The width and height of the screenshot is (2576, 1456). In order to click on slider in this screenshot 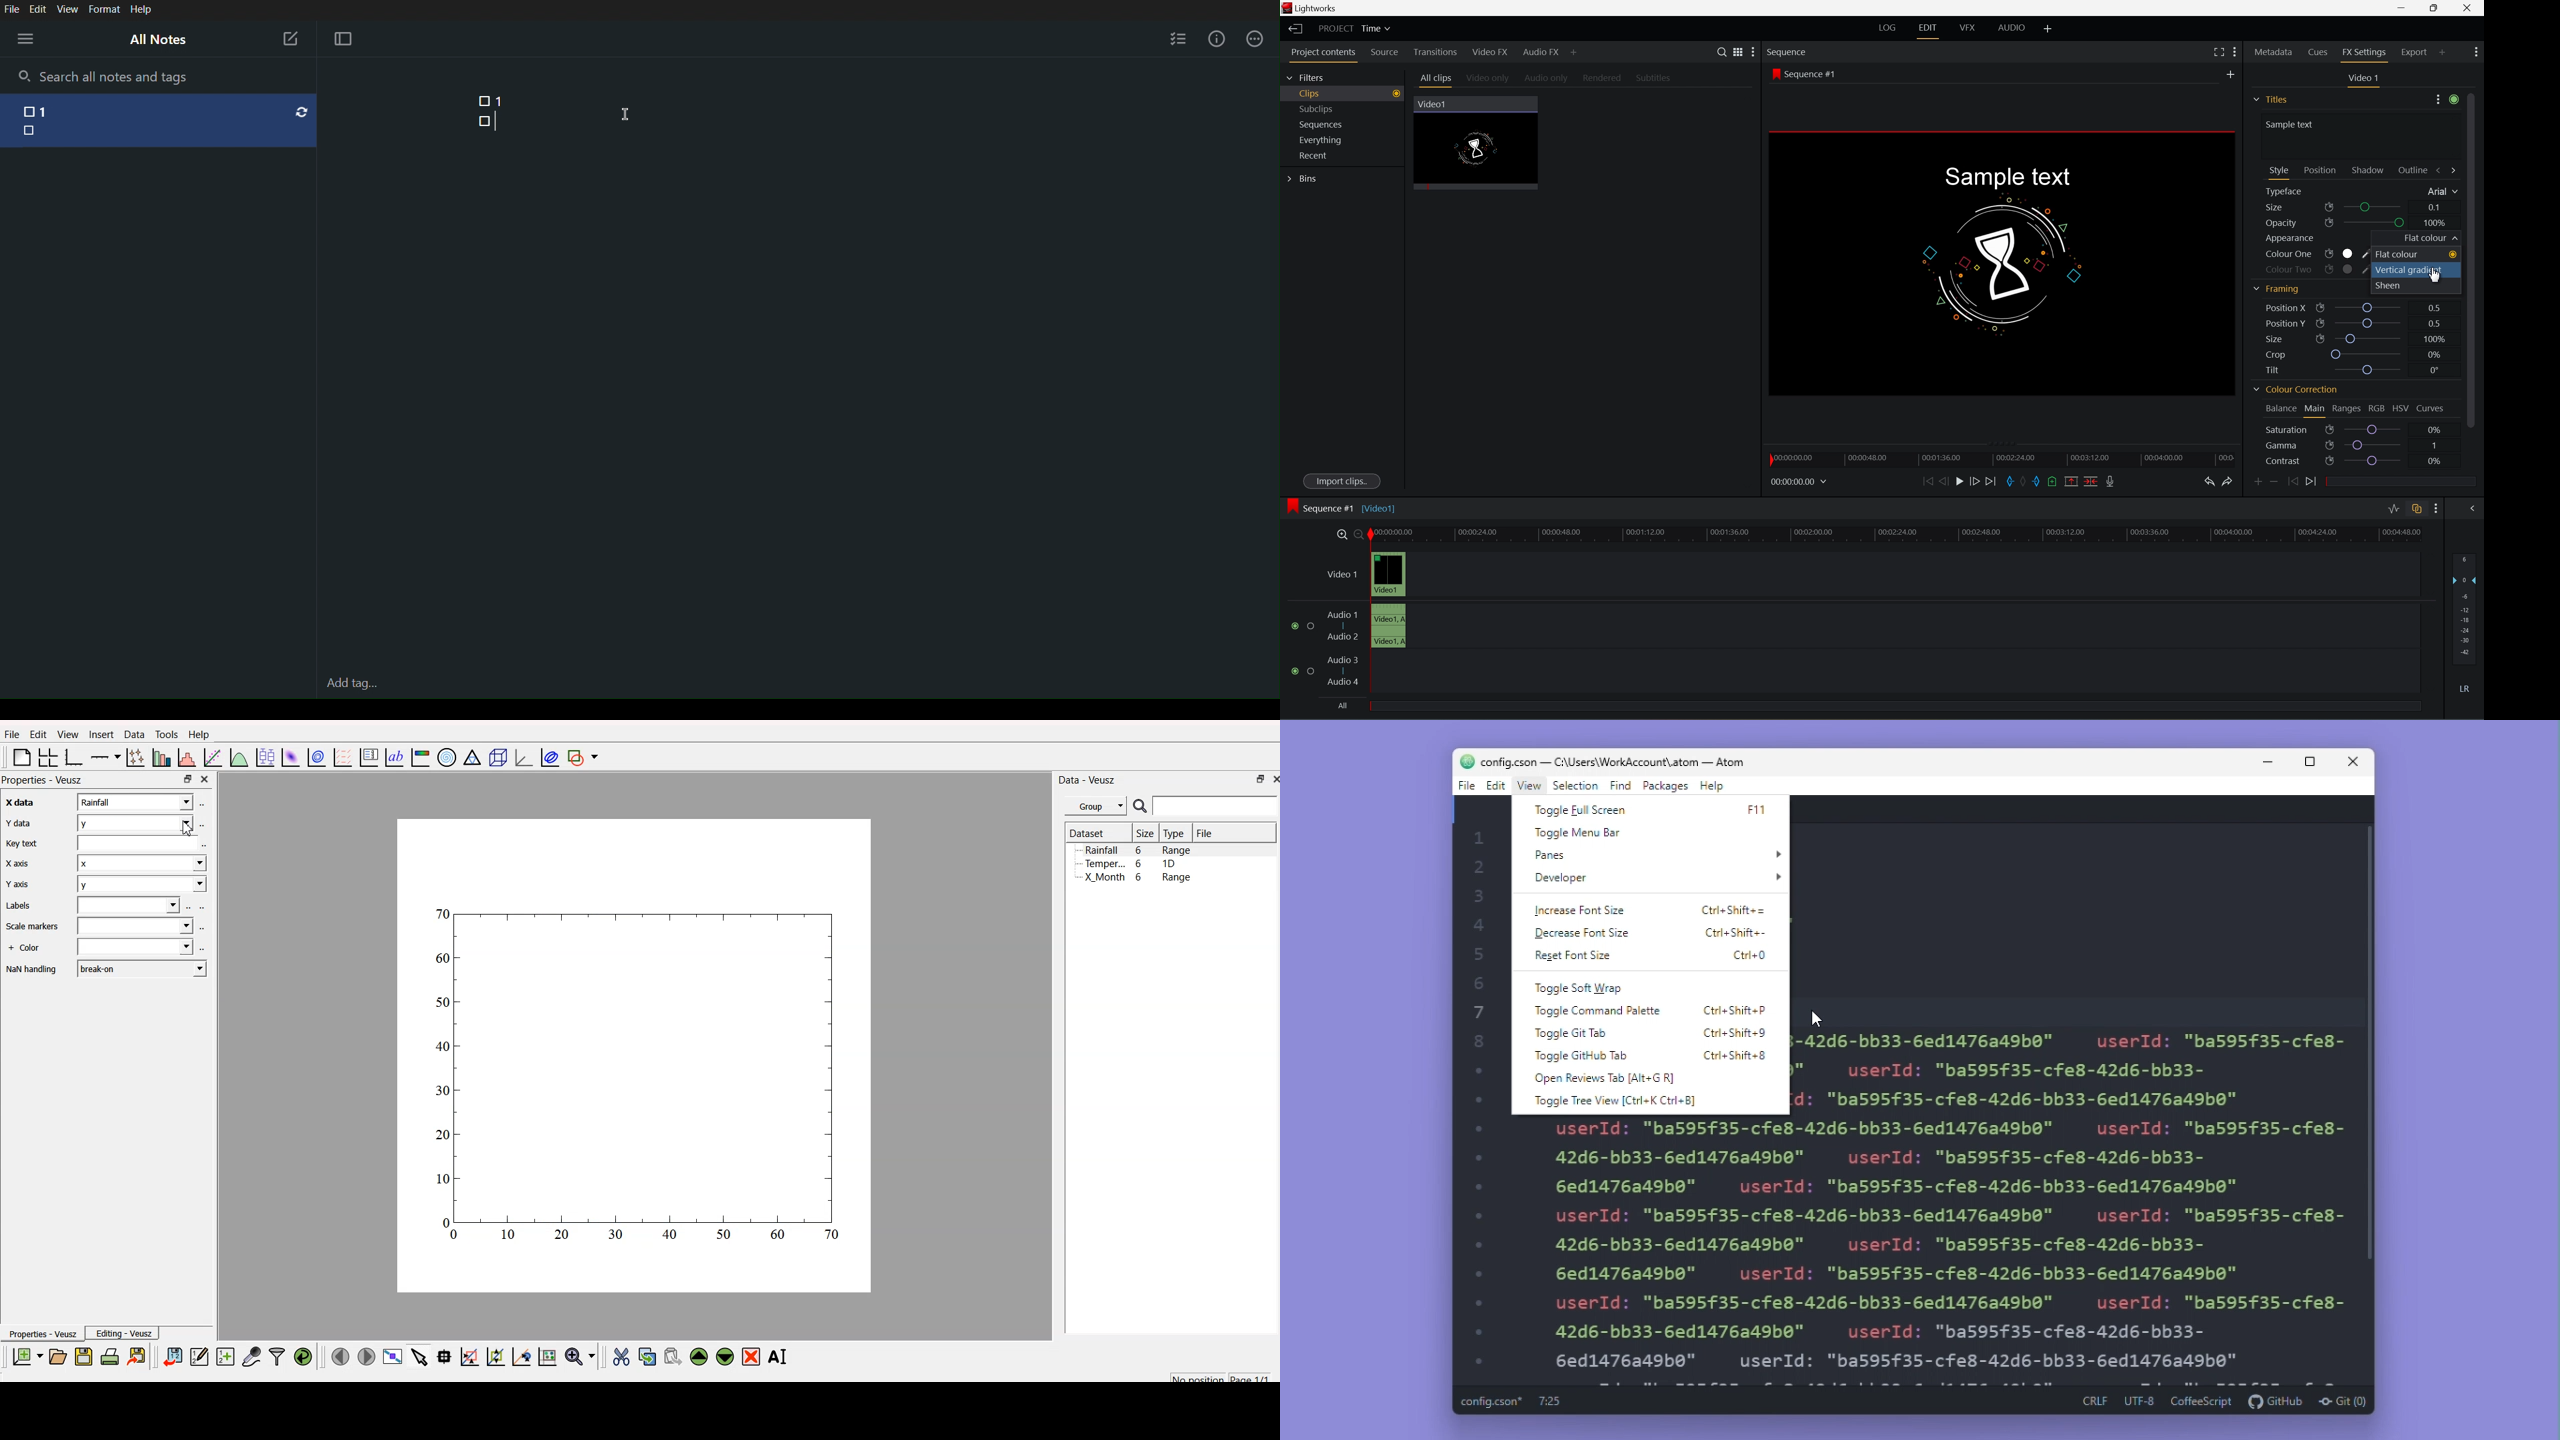, I will do `click(2369, 323)`.